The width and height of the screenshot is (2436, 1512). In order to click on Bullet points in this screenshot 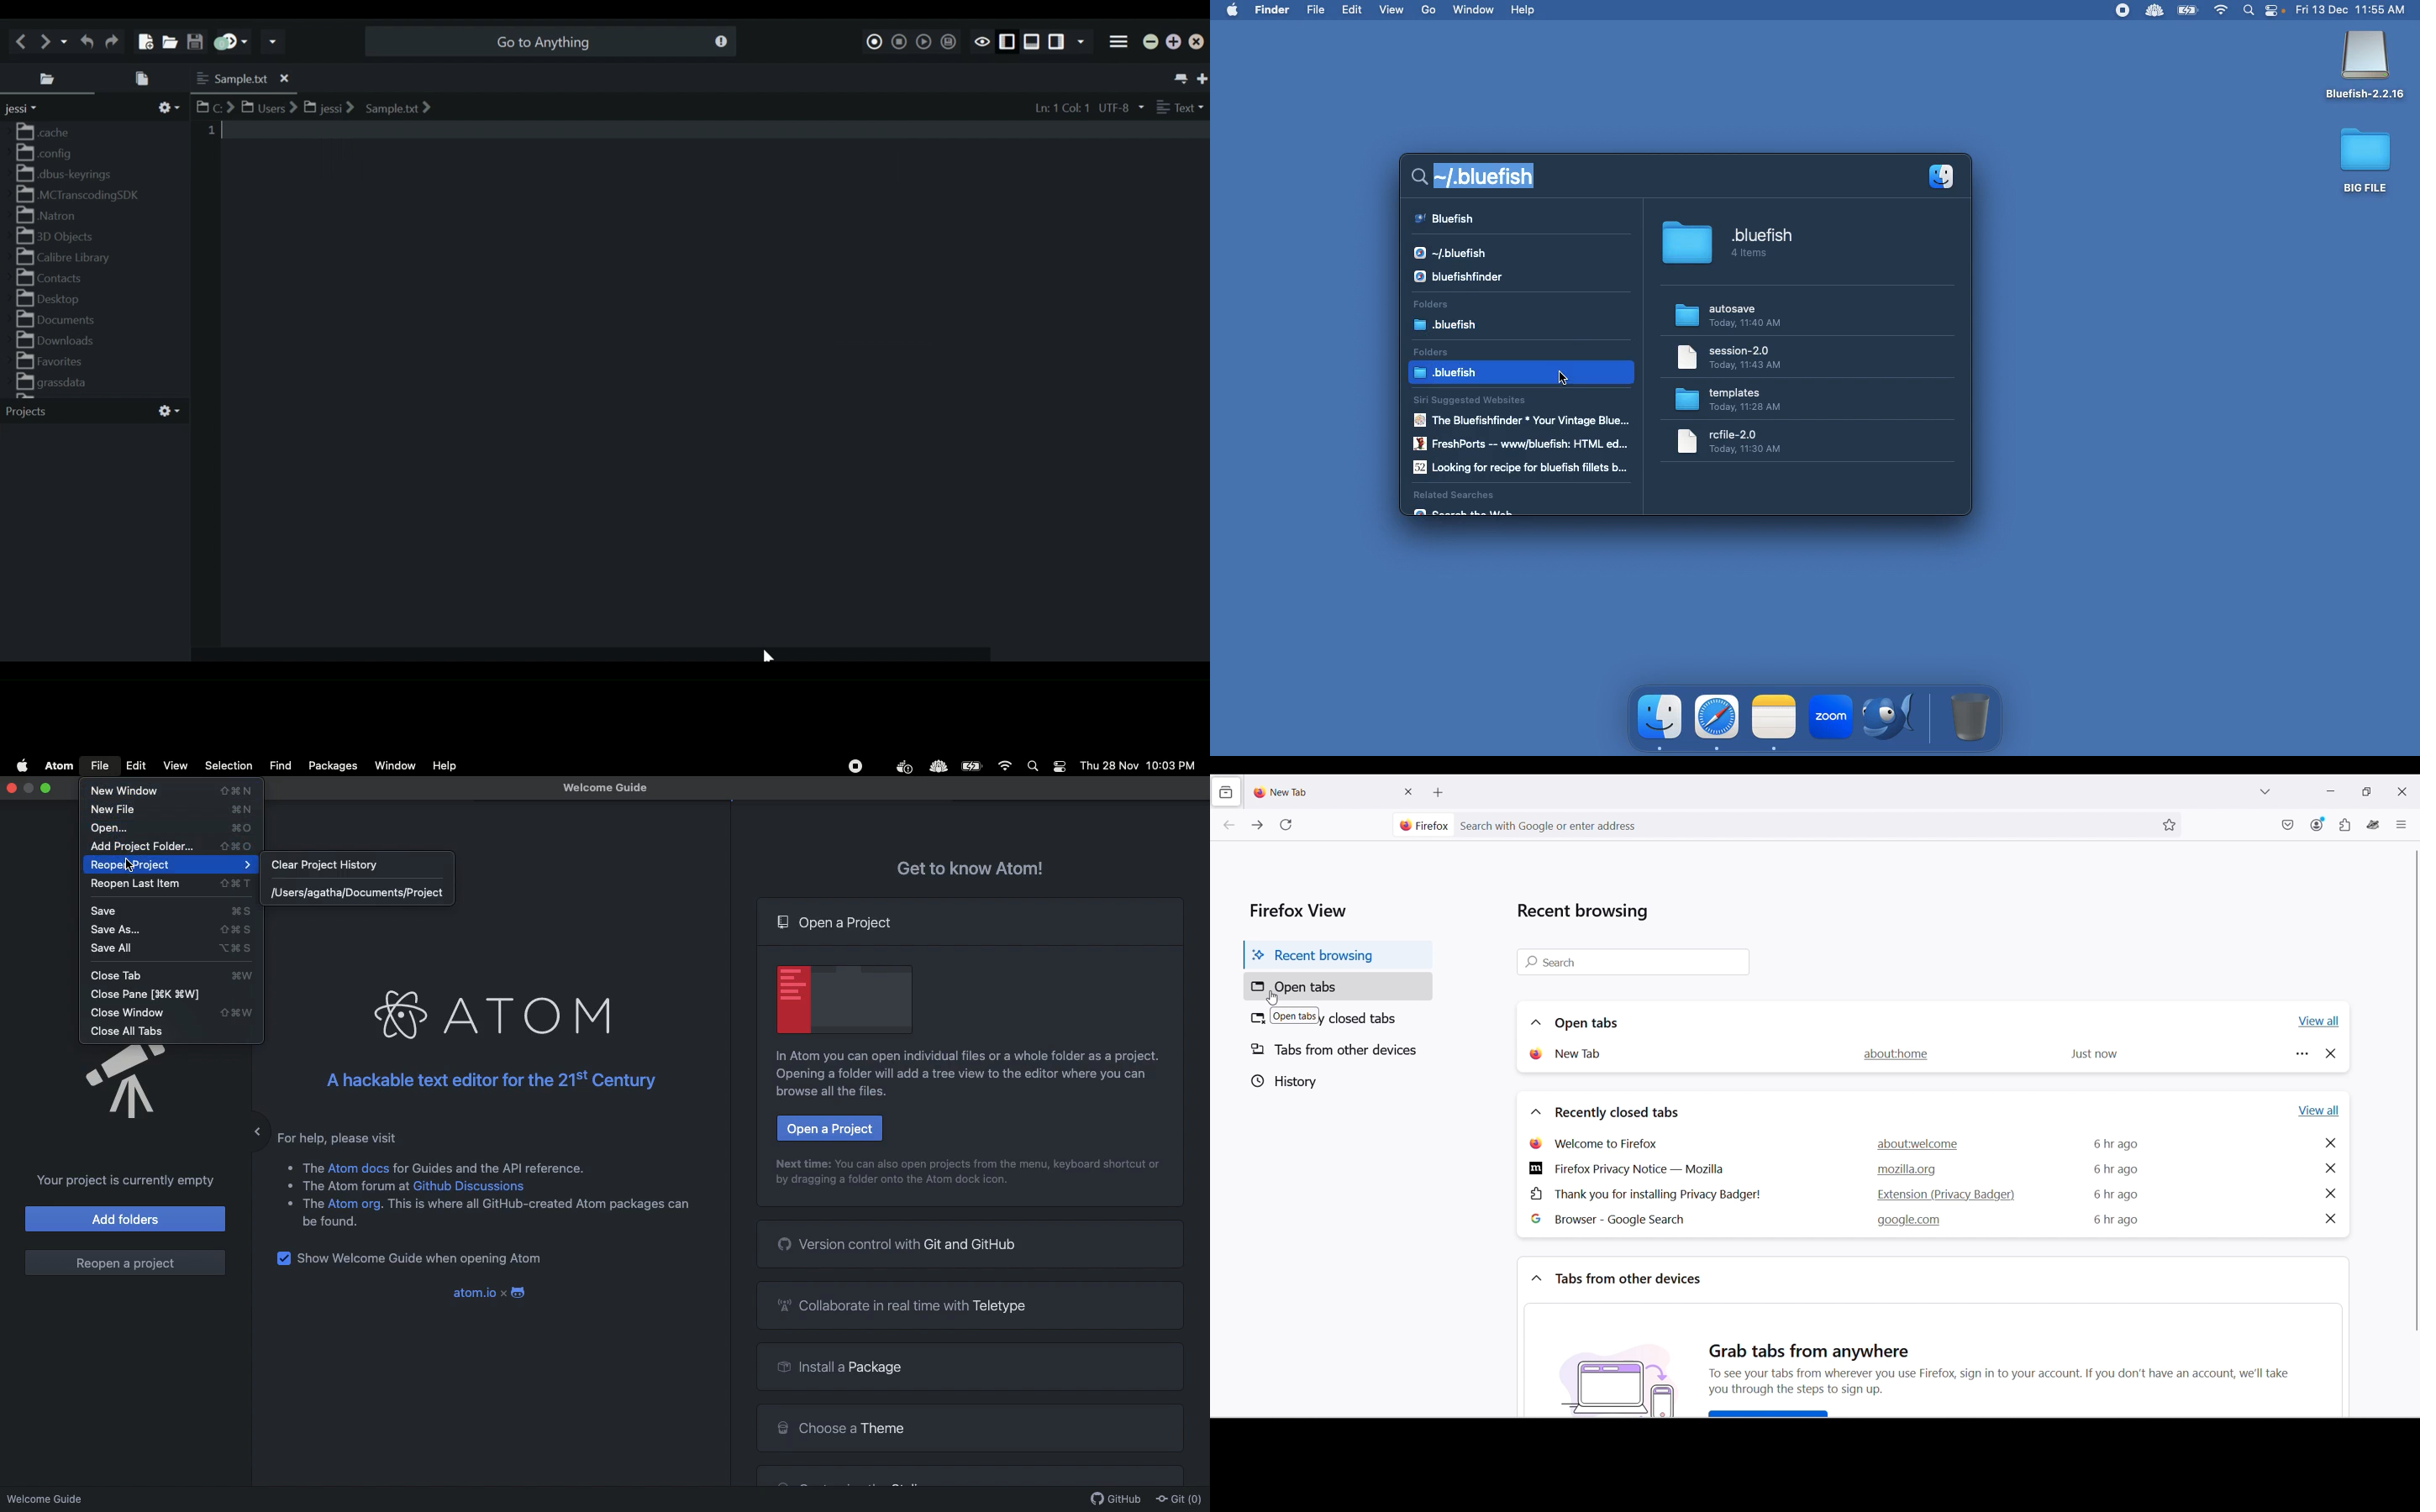, I will do `click(288, 1184)`.